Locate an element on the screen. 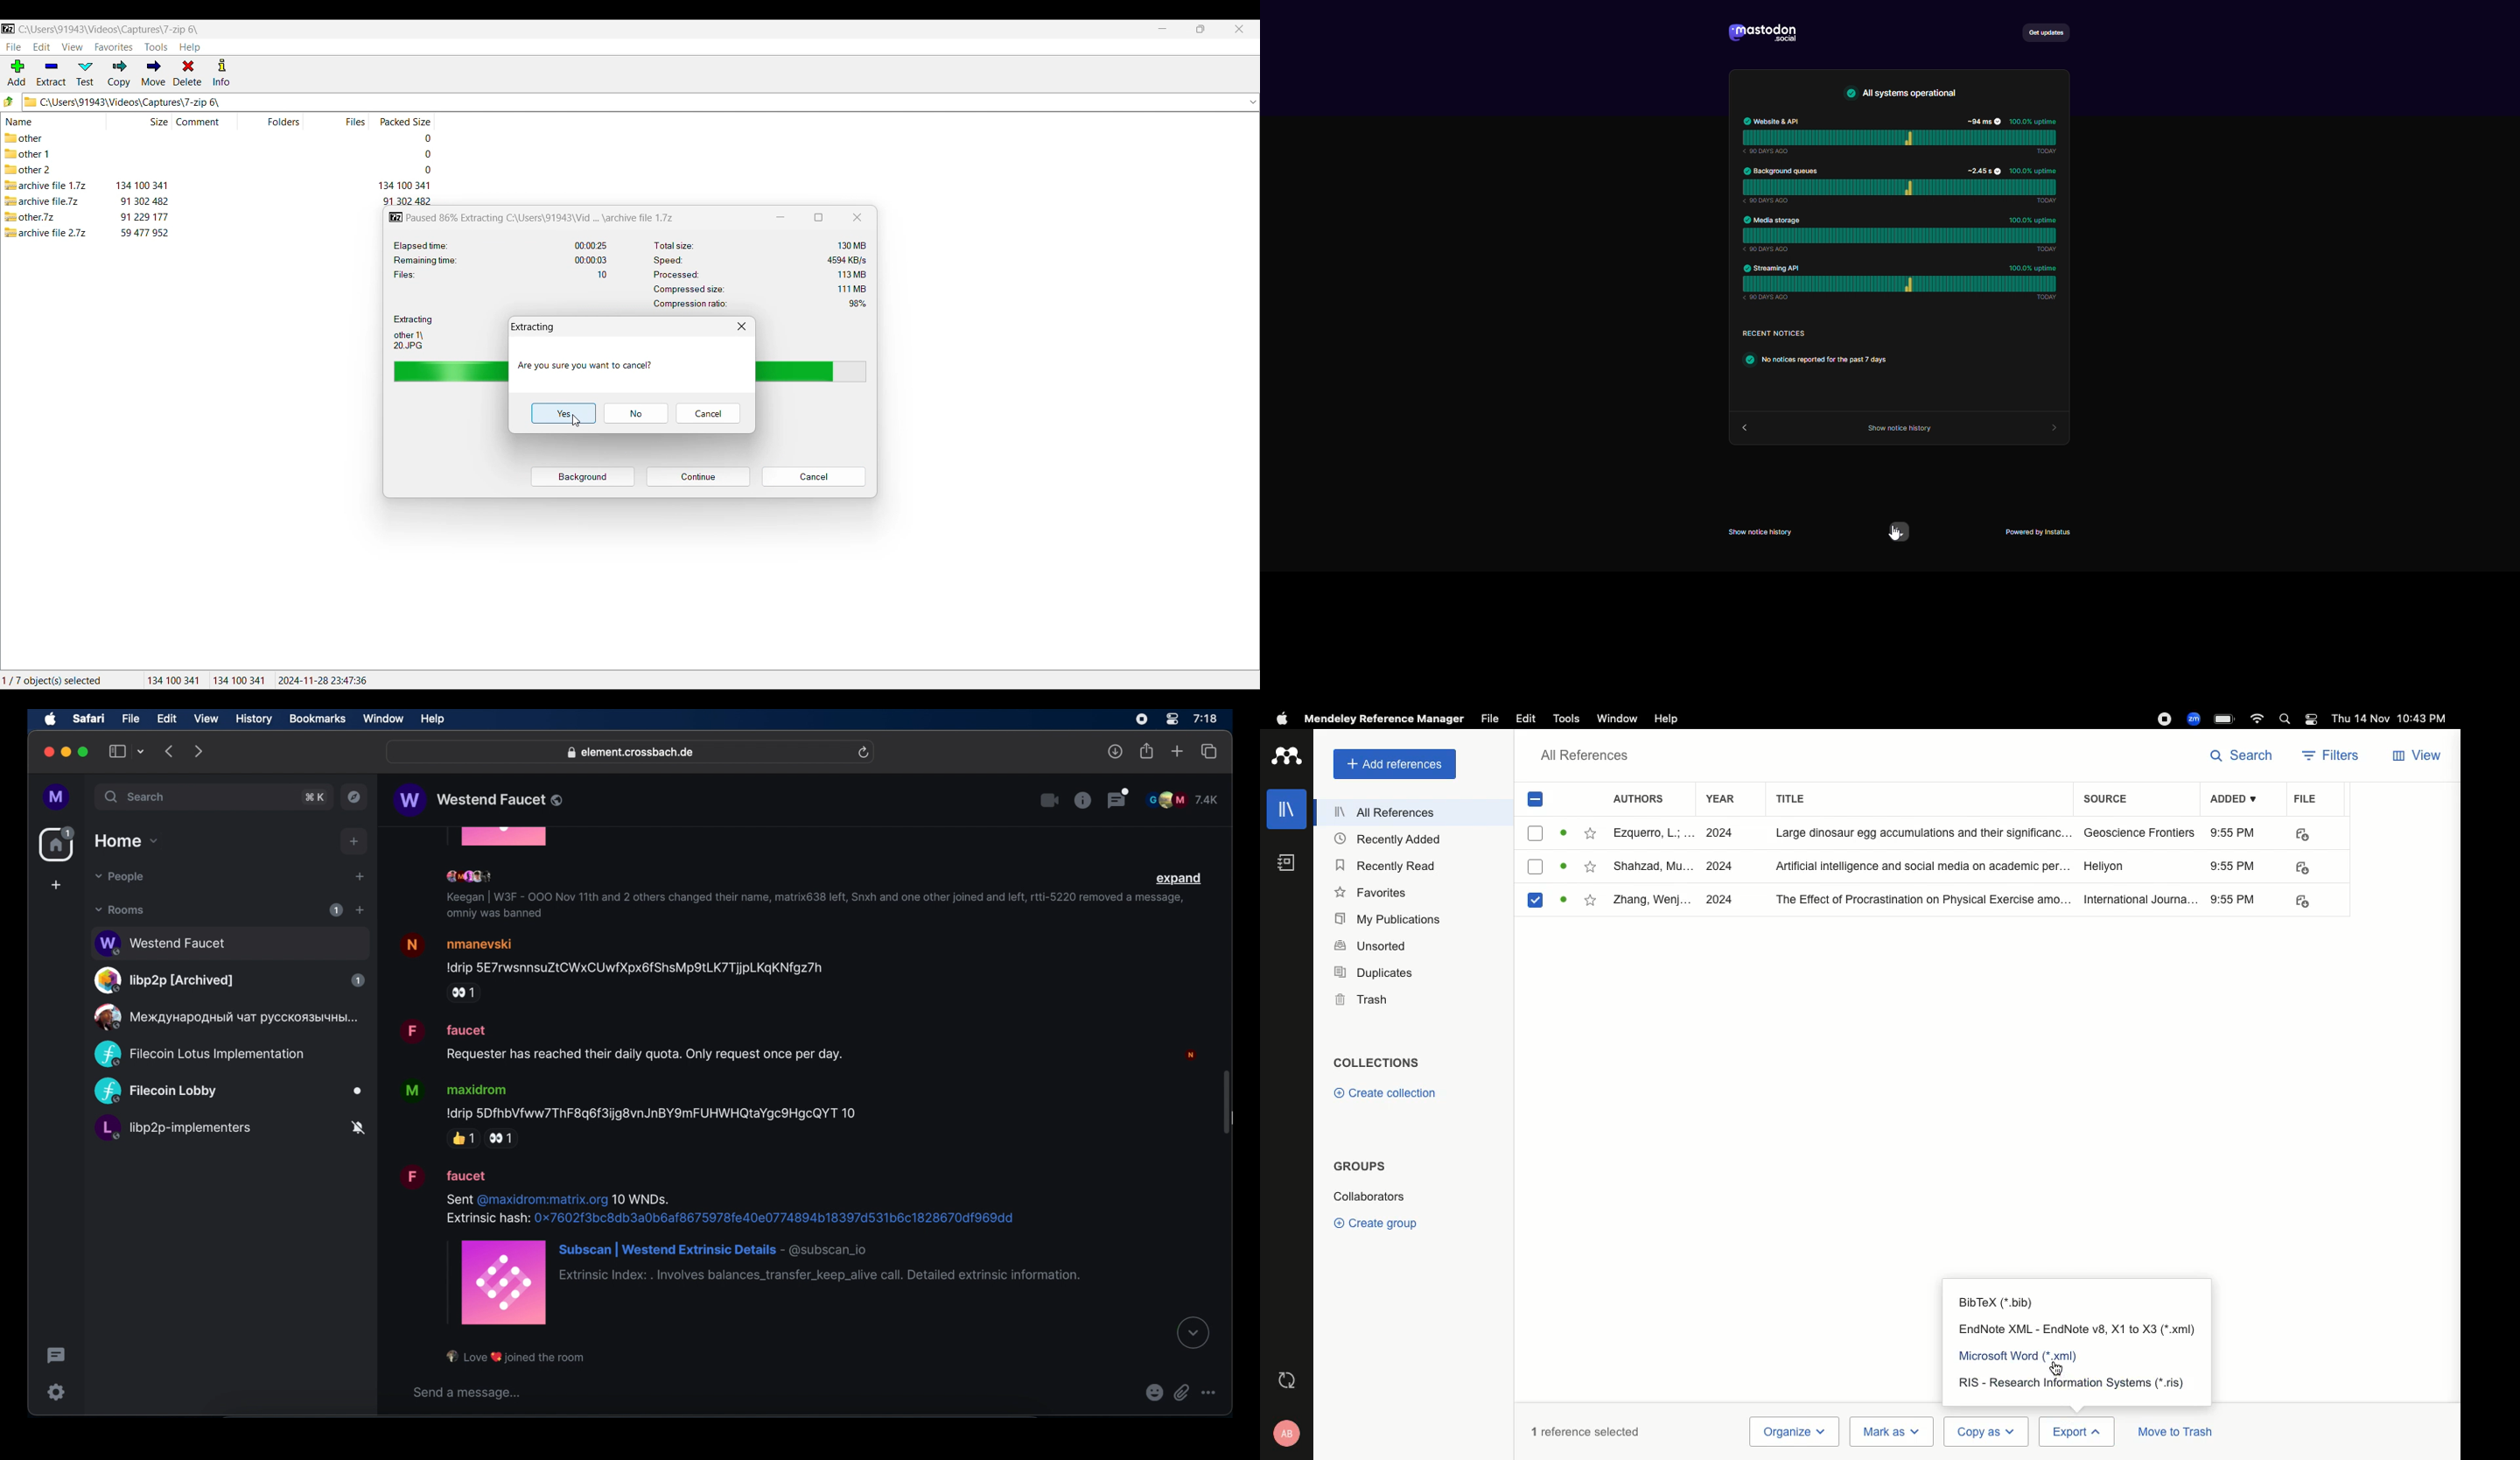 The width and height of the screenshot is (2520, 1484). Favorites is located at coordinates (1373, 893).